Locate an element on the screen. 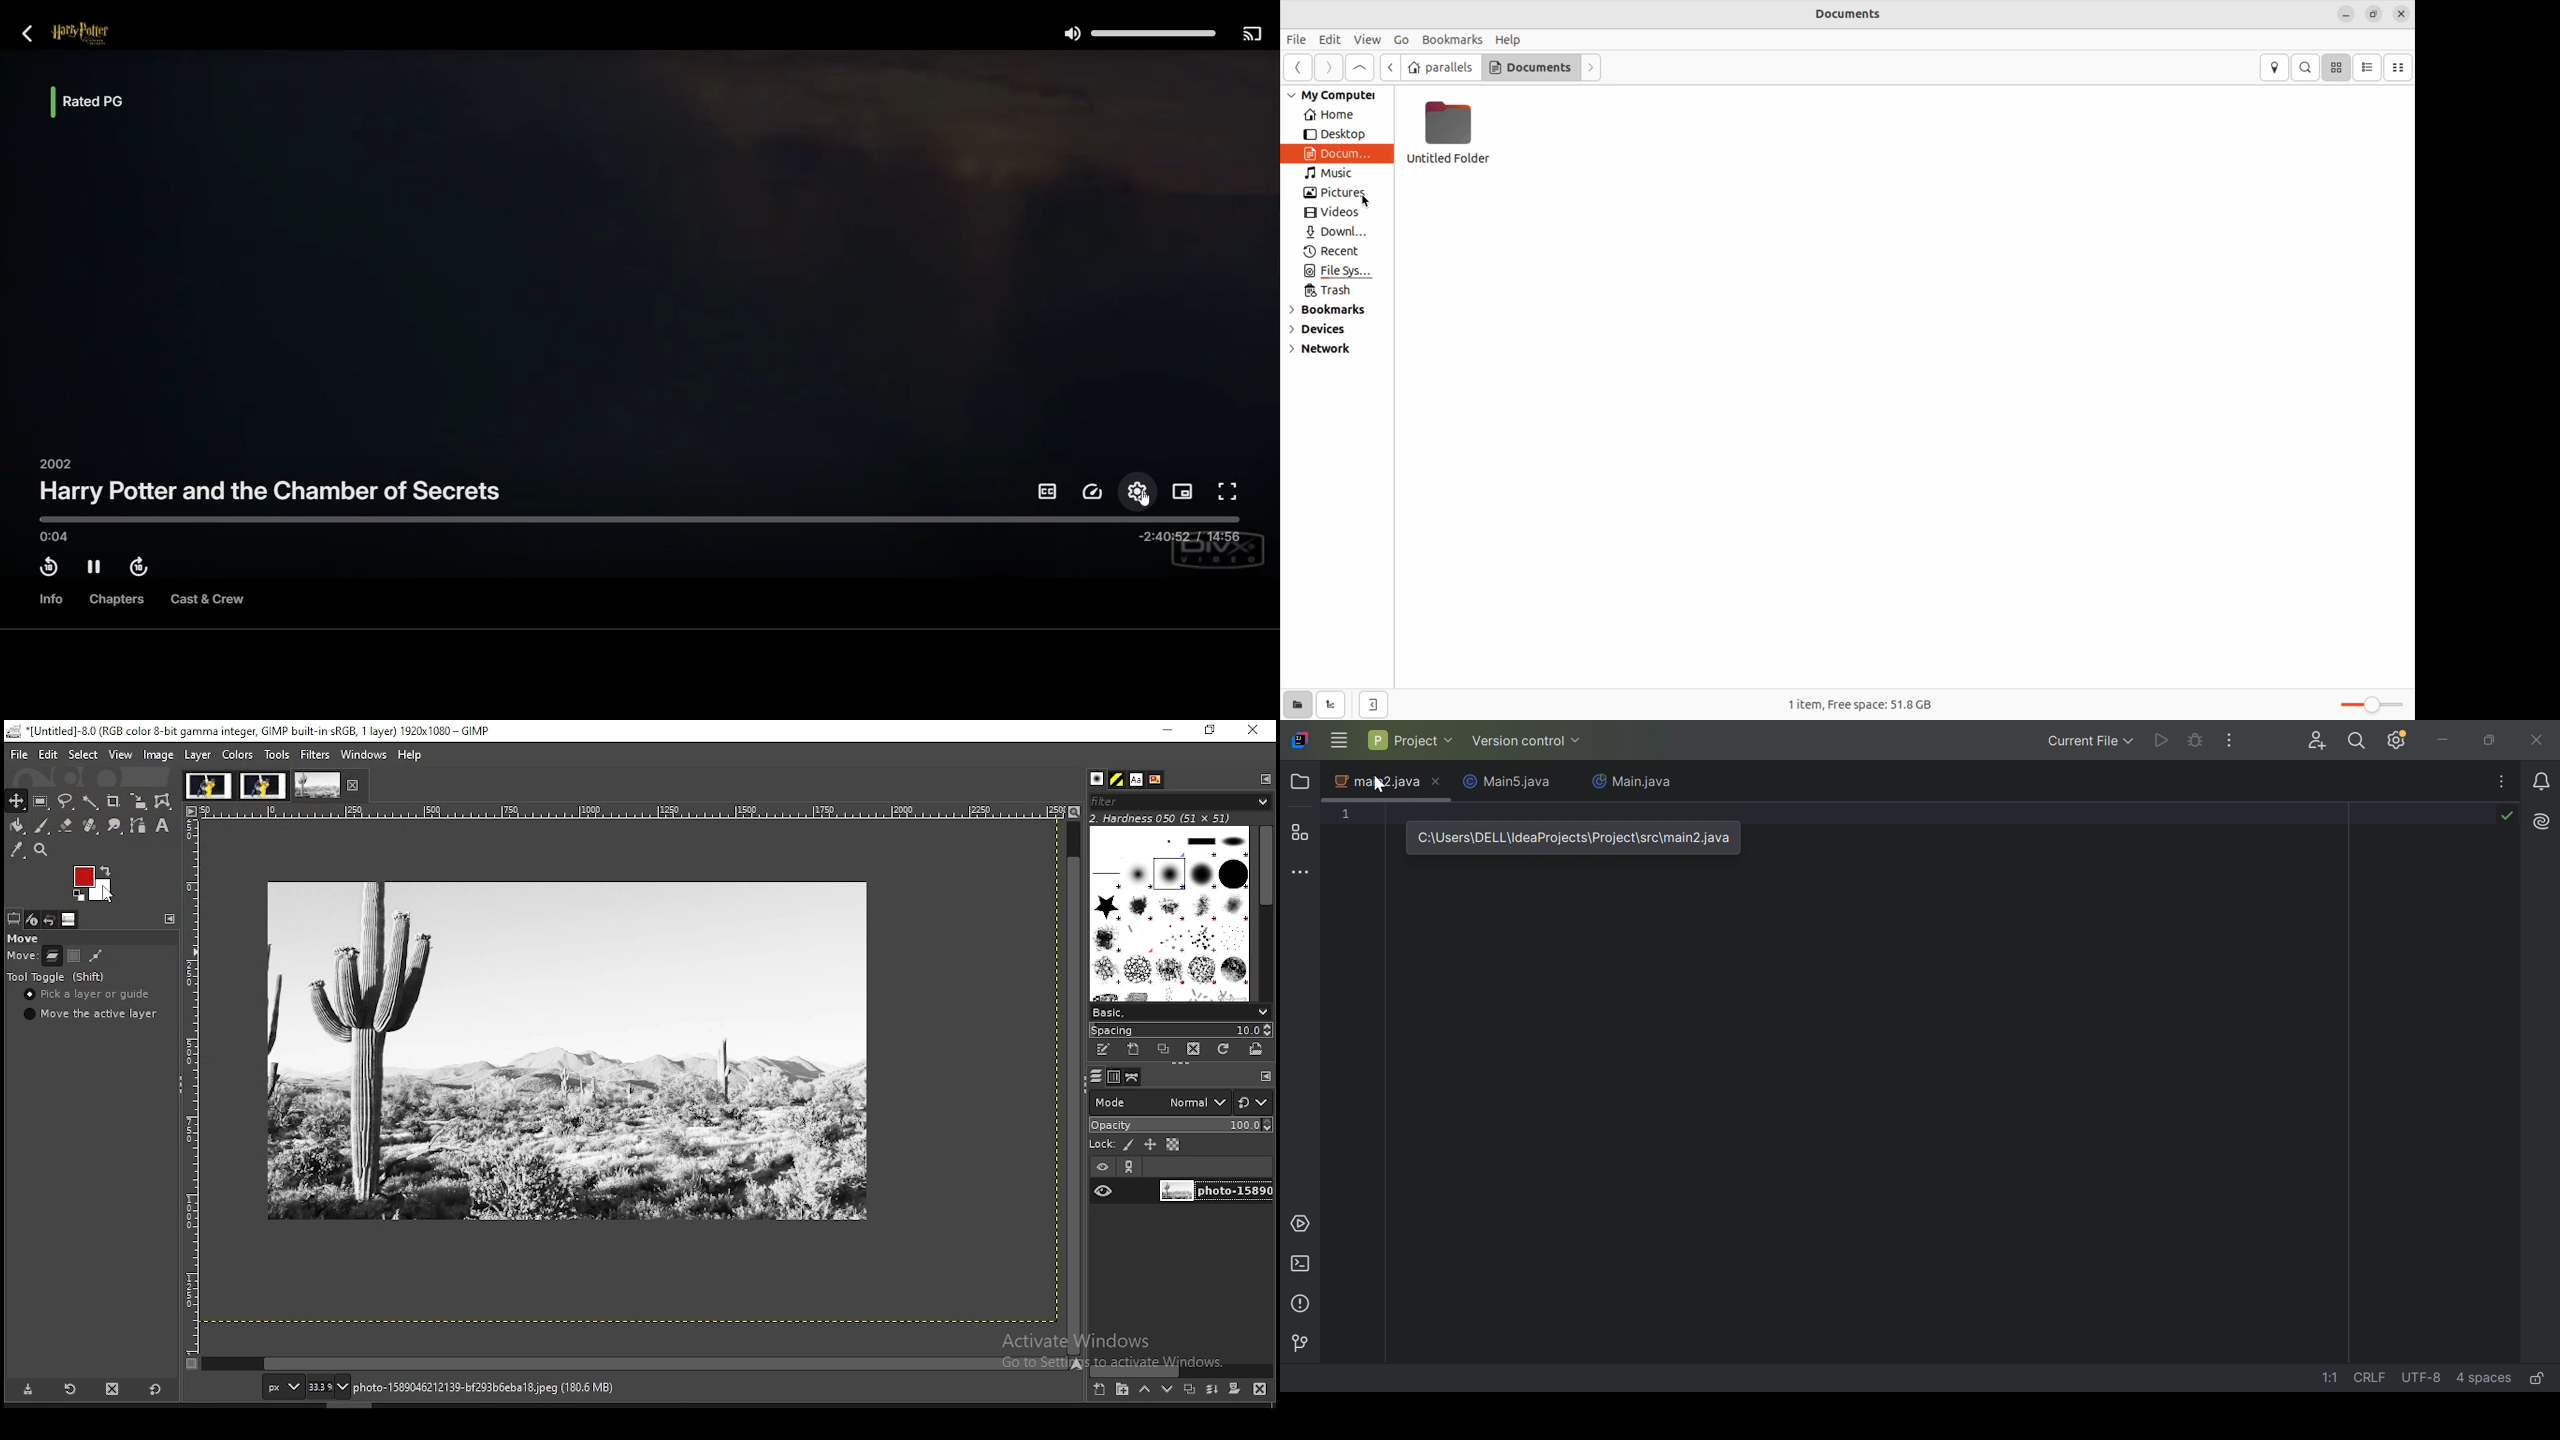 The image size is (2576, 1456). new layer group is located at coordinates (1121, 1390).